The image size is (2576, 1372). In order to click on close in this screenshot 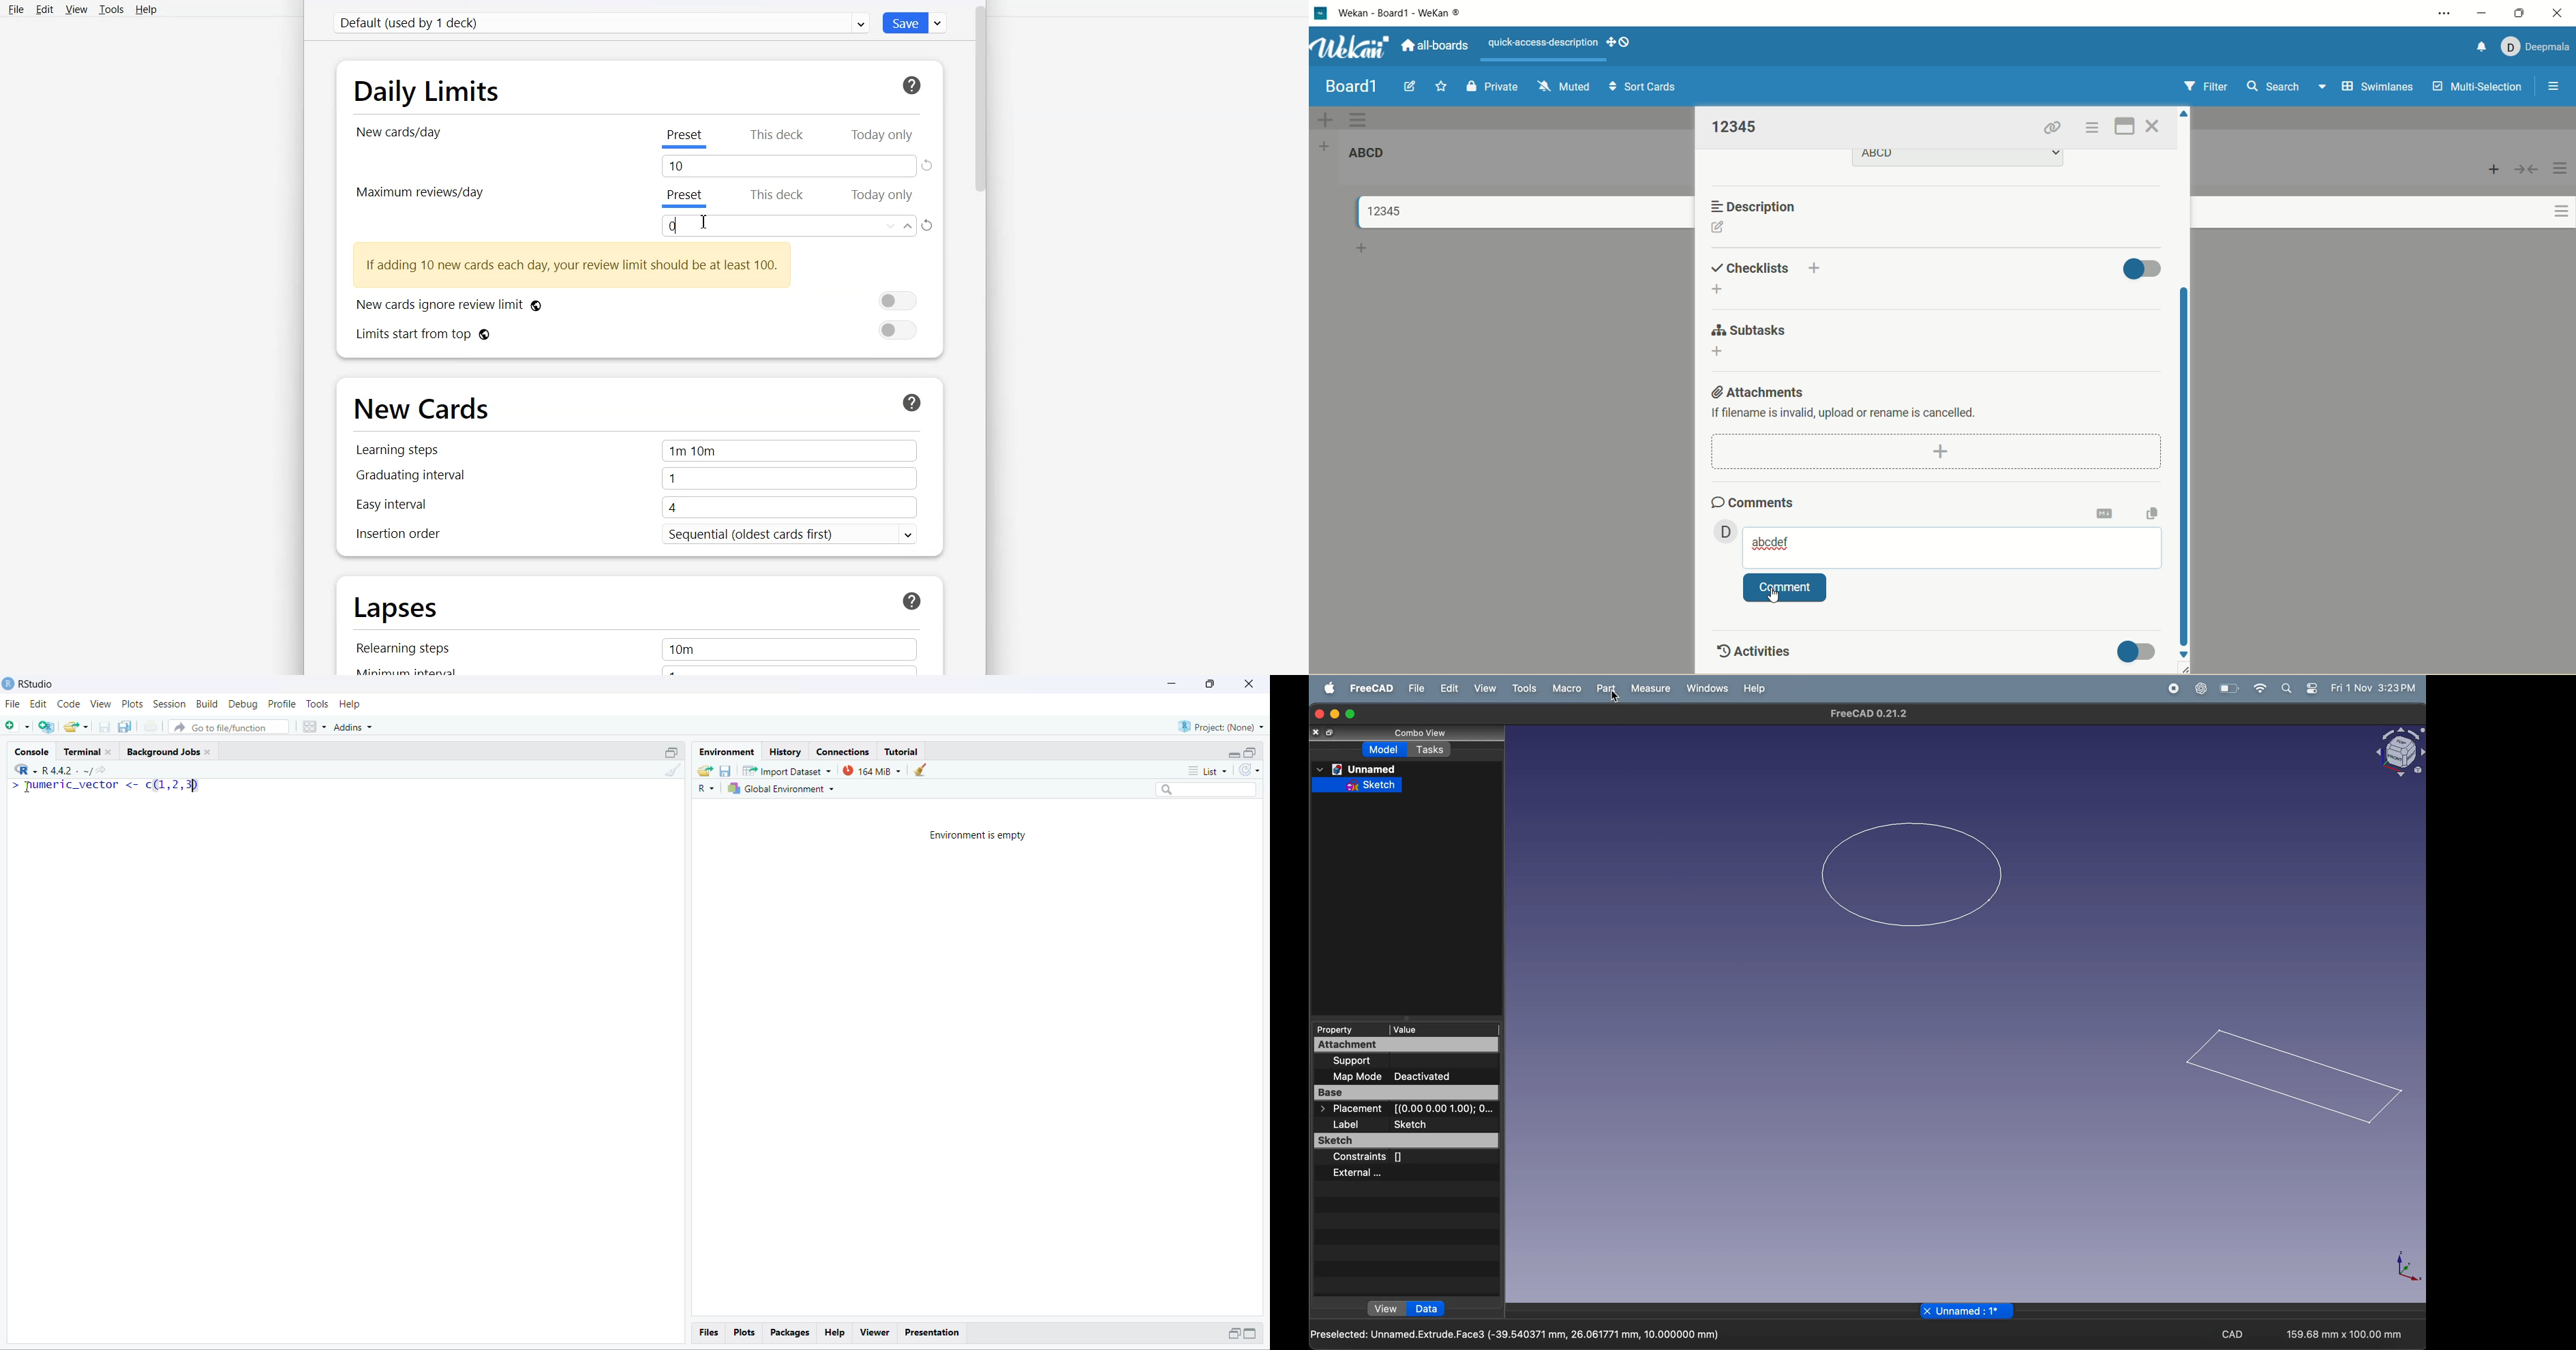, I will do `click(1248, 684)`.